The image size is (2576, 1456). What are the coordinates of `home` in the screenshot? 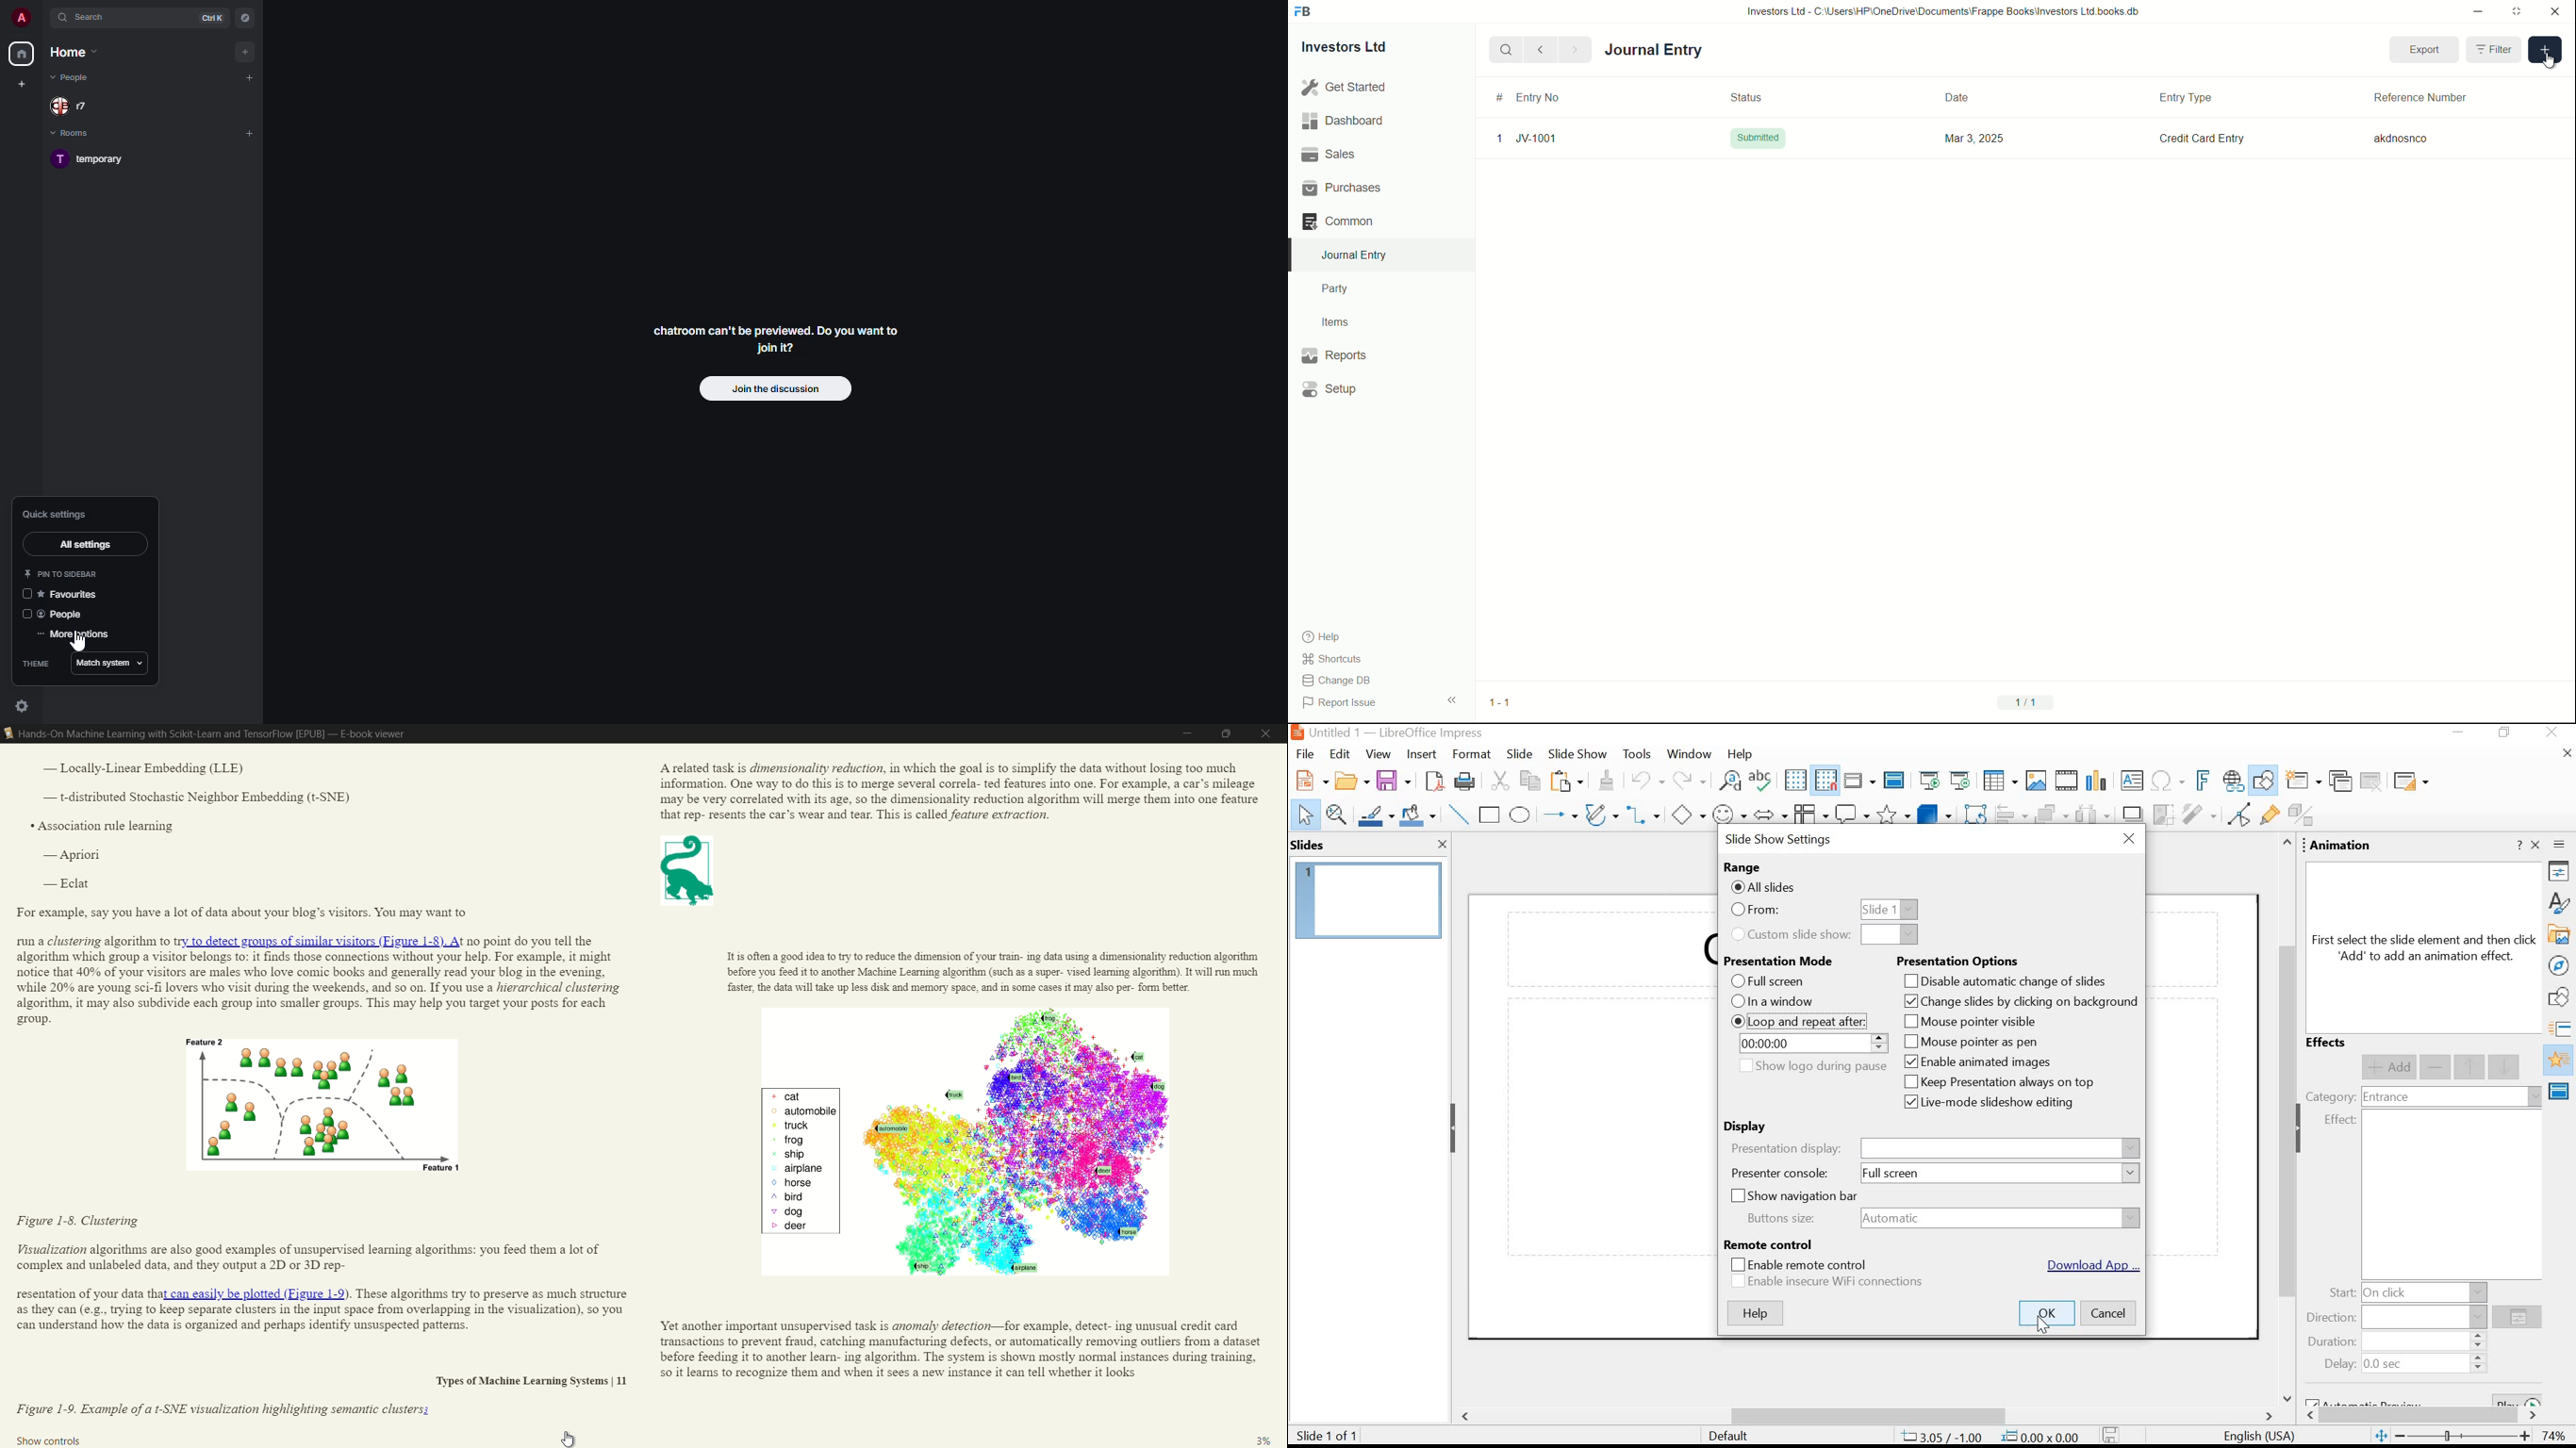 It's located at (74, 51).